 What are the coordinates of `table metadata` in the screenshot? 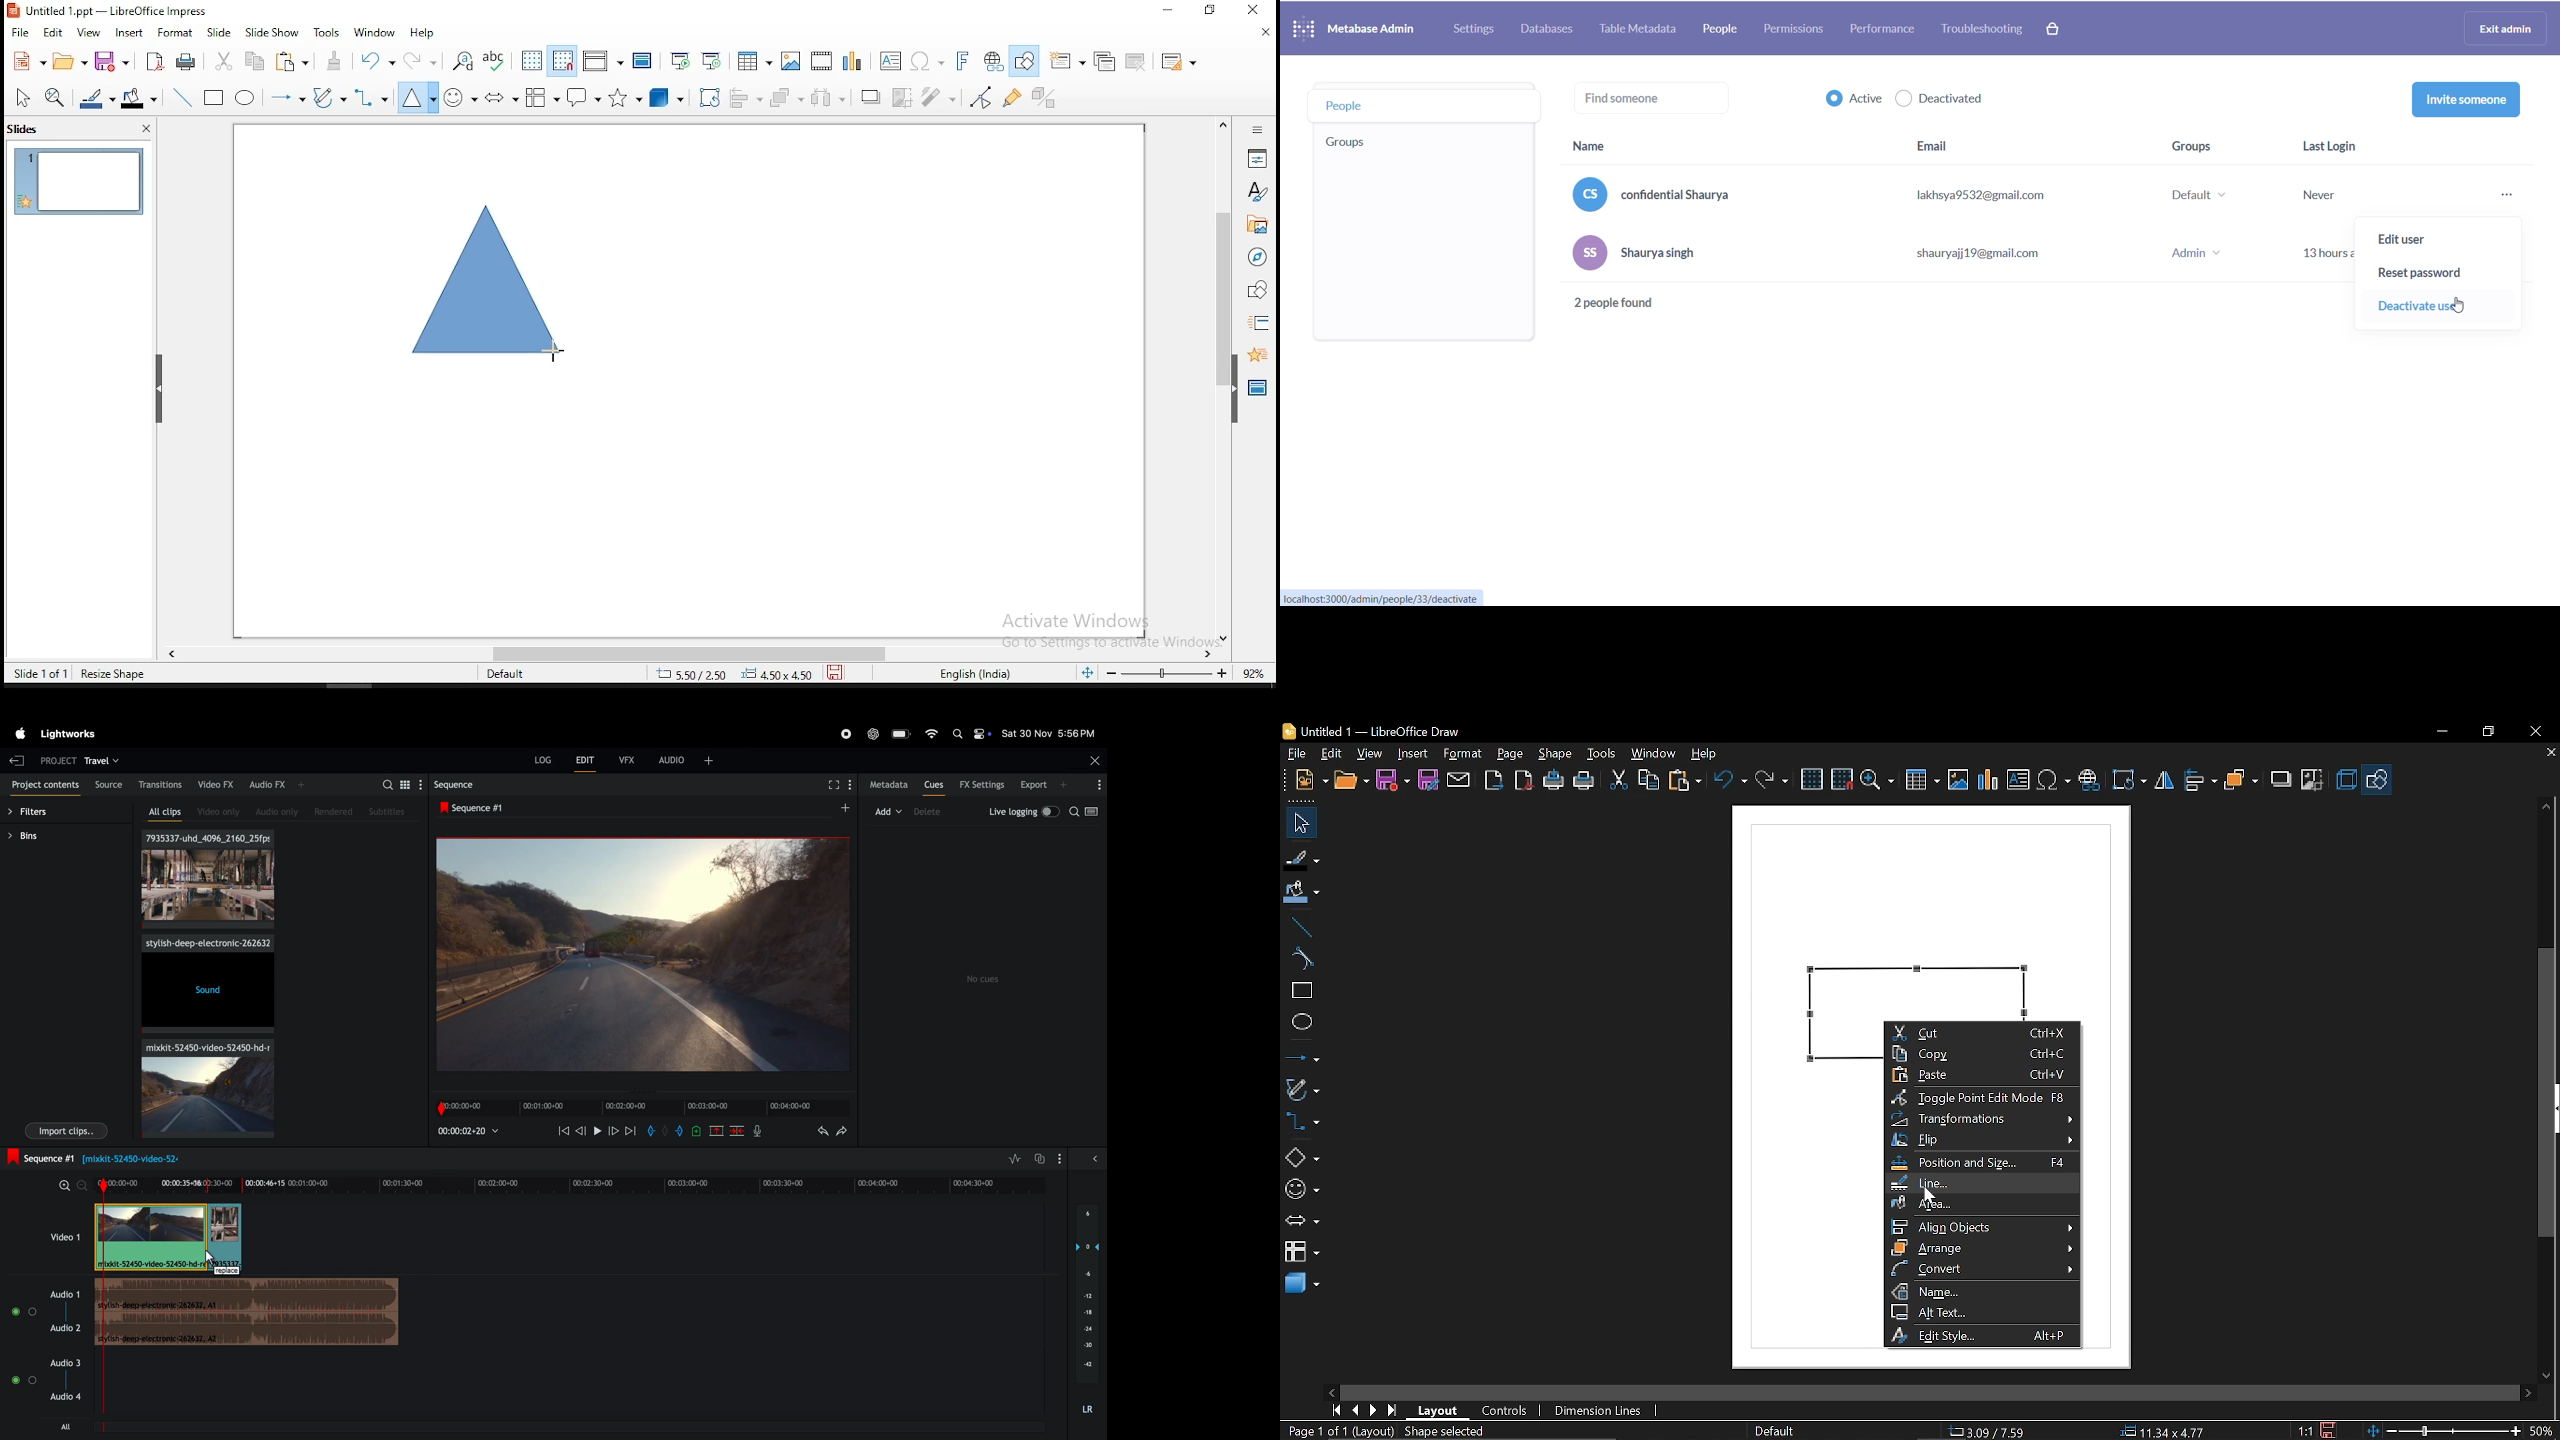 It's located at (1639, 28).